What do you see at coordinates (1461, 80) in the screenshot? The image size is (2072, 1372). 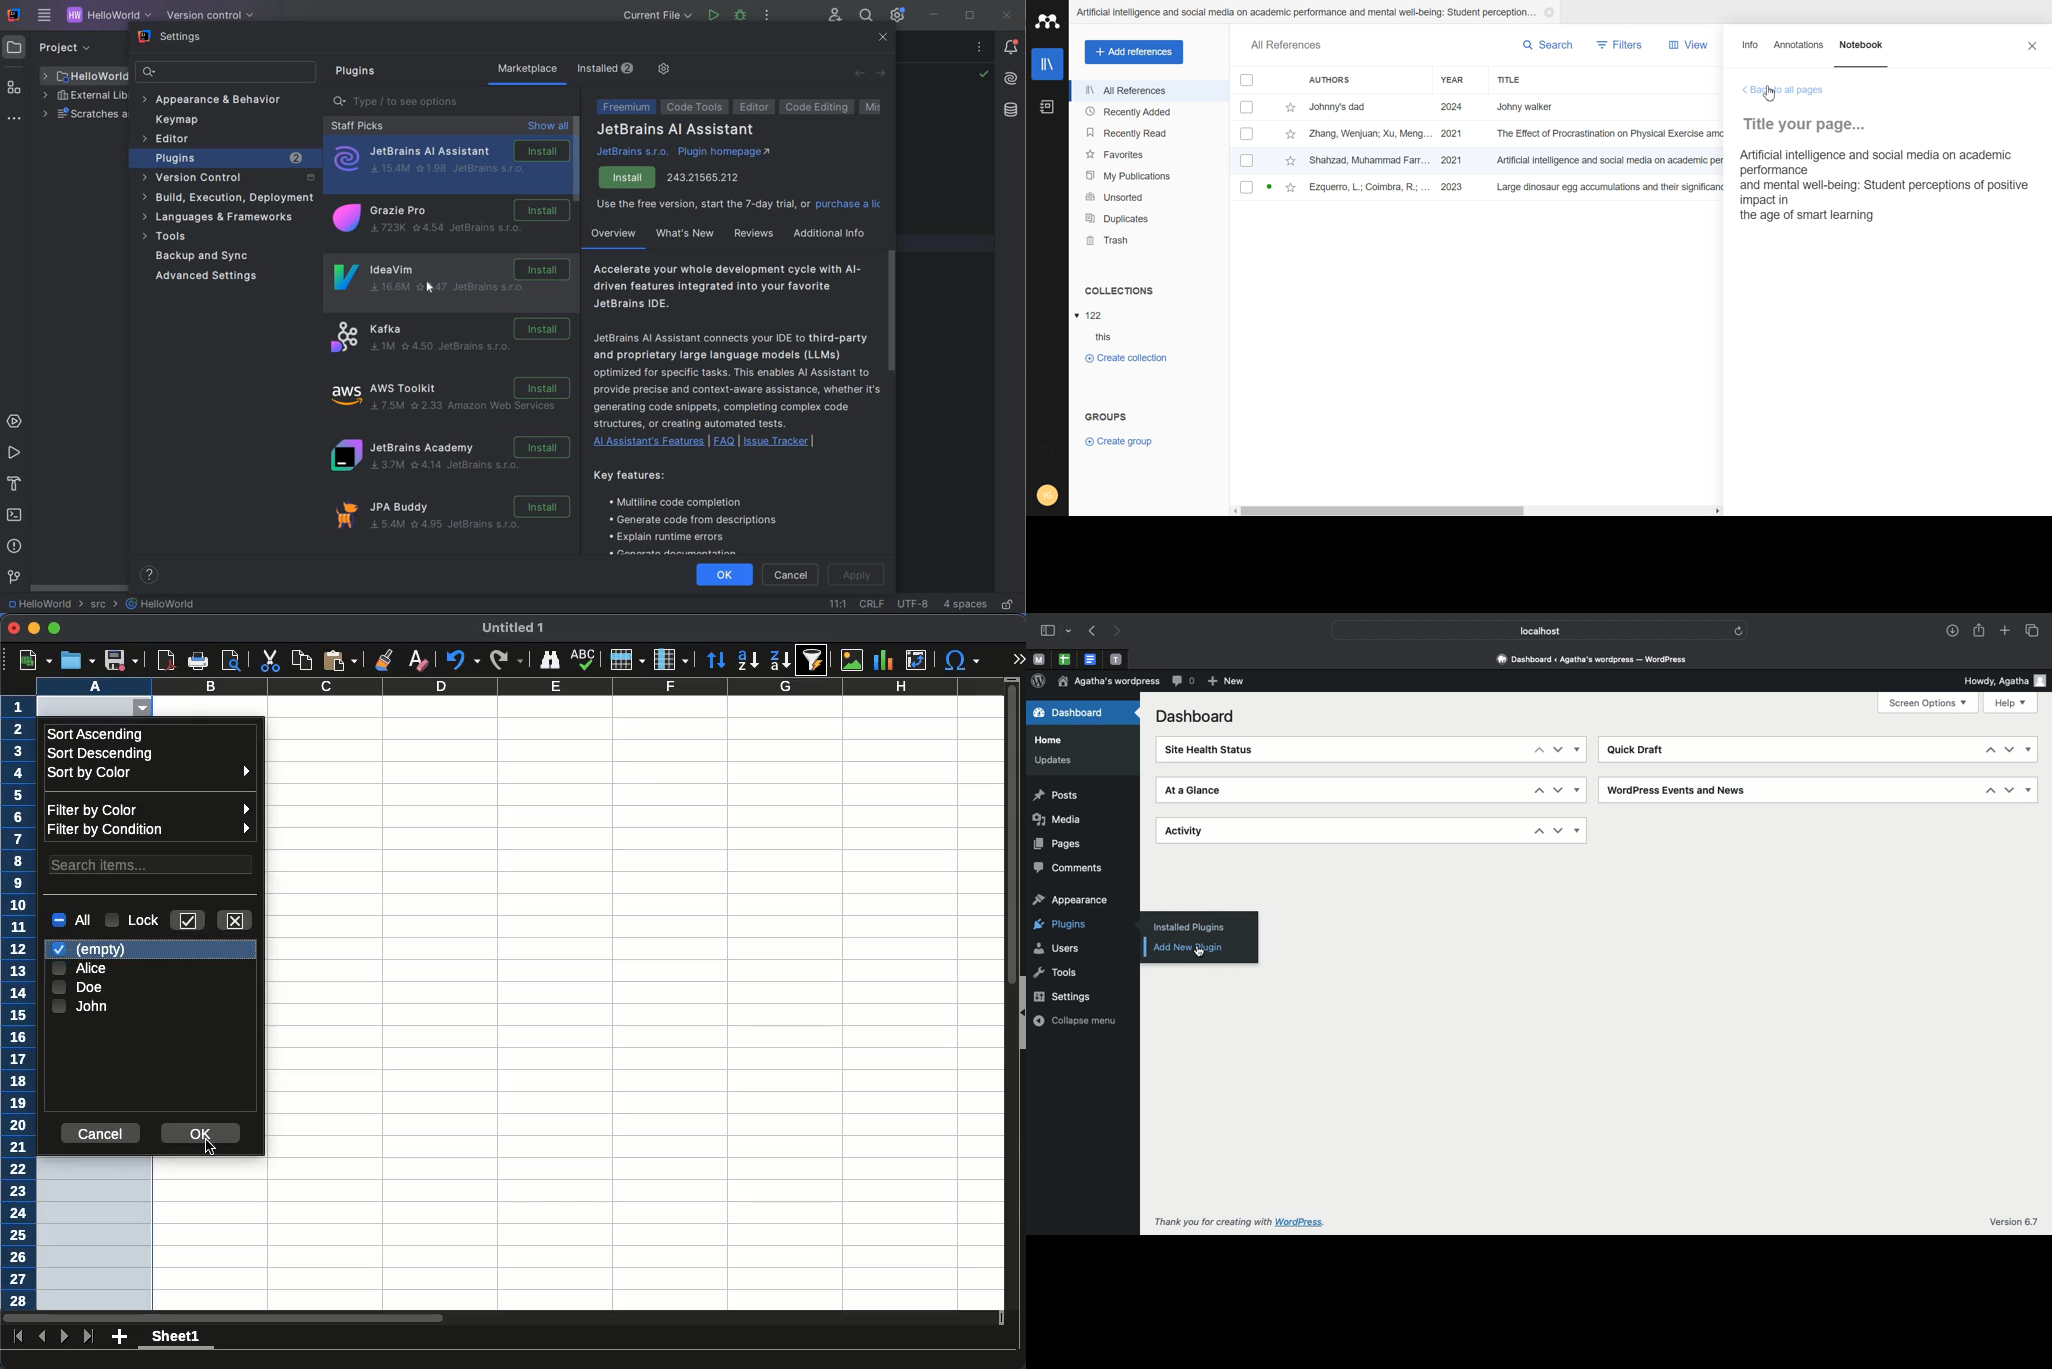 I see `Year` at bounding box center [1461, 80].